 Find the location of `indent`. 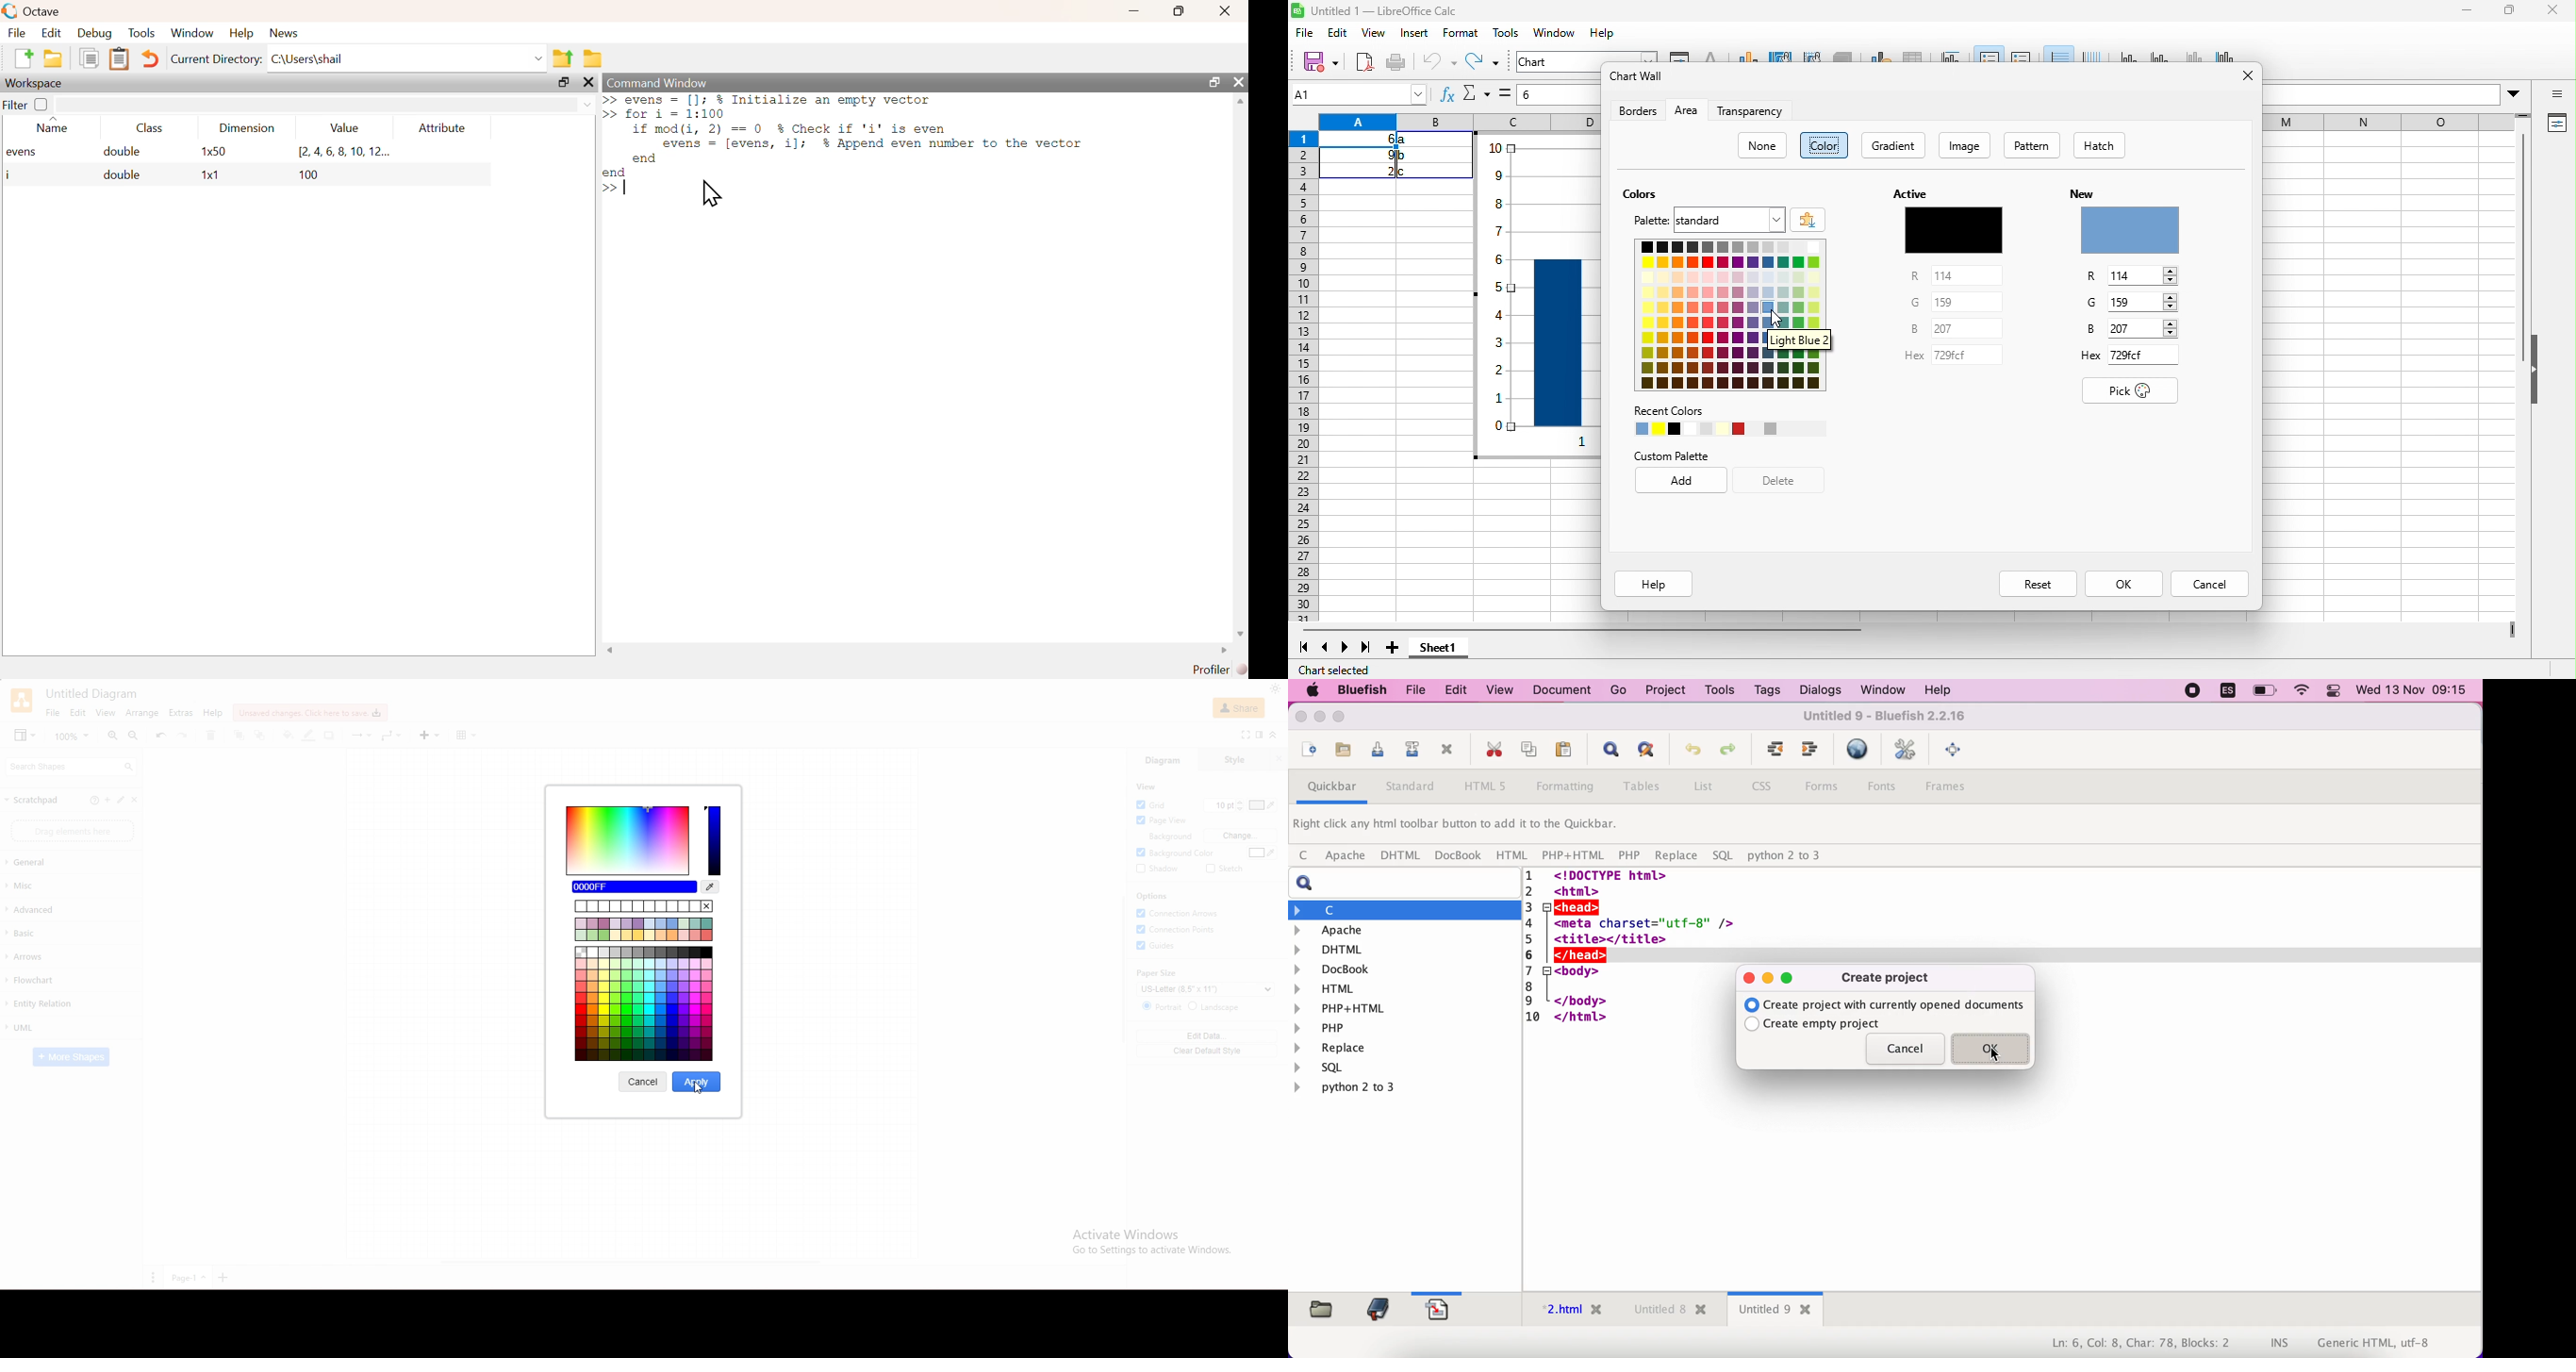

indent is located at coordinates (1810, 752).